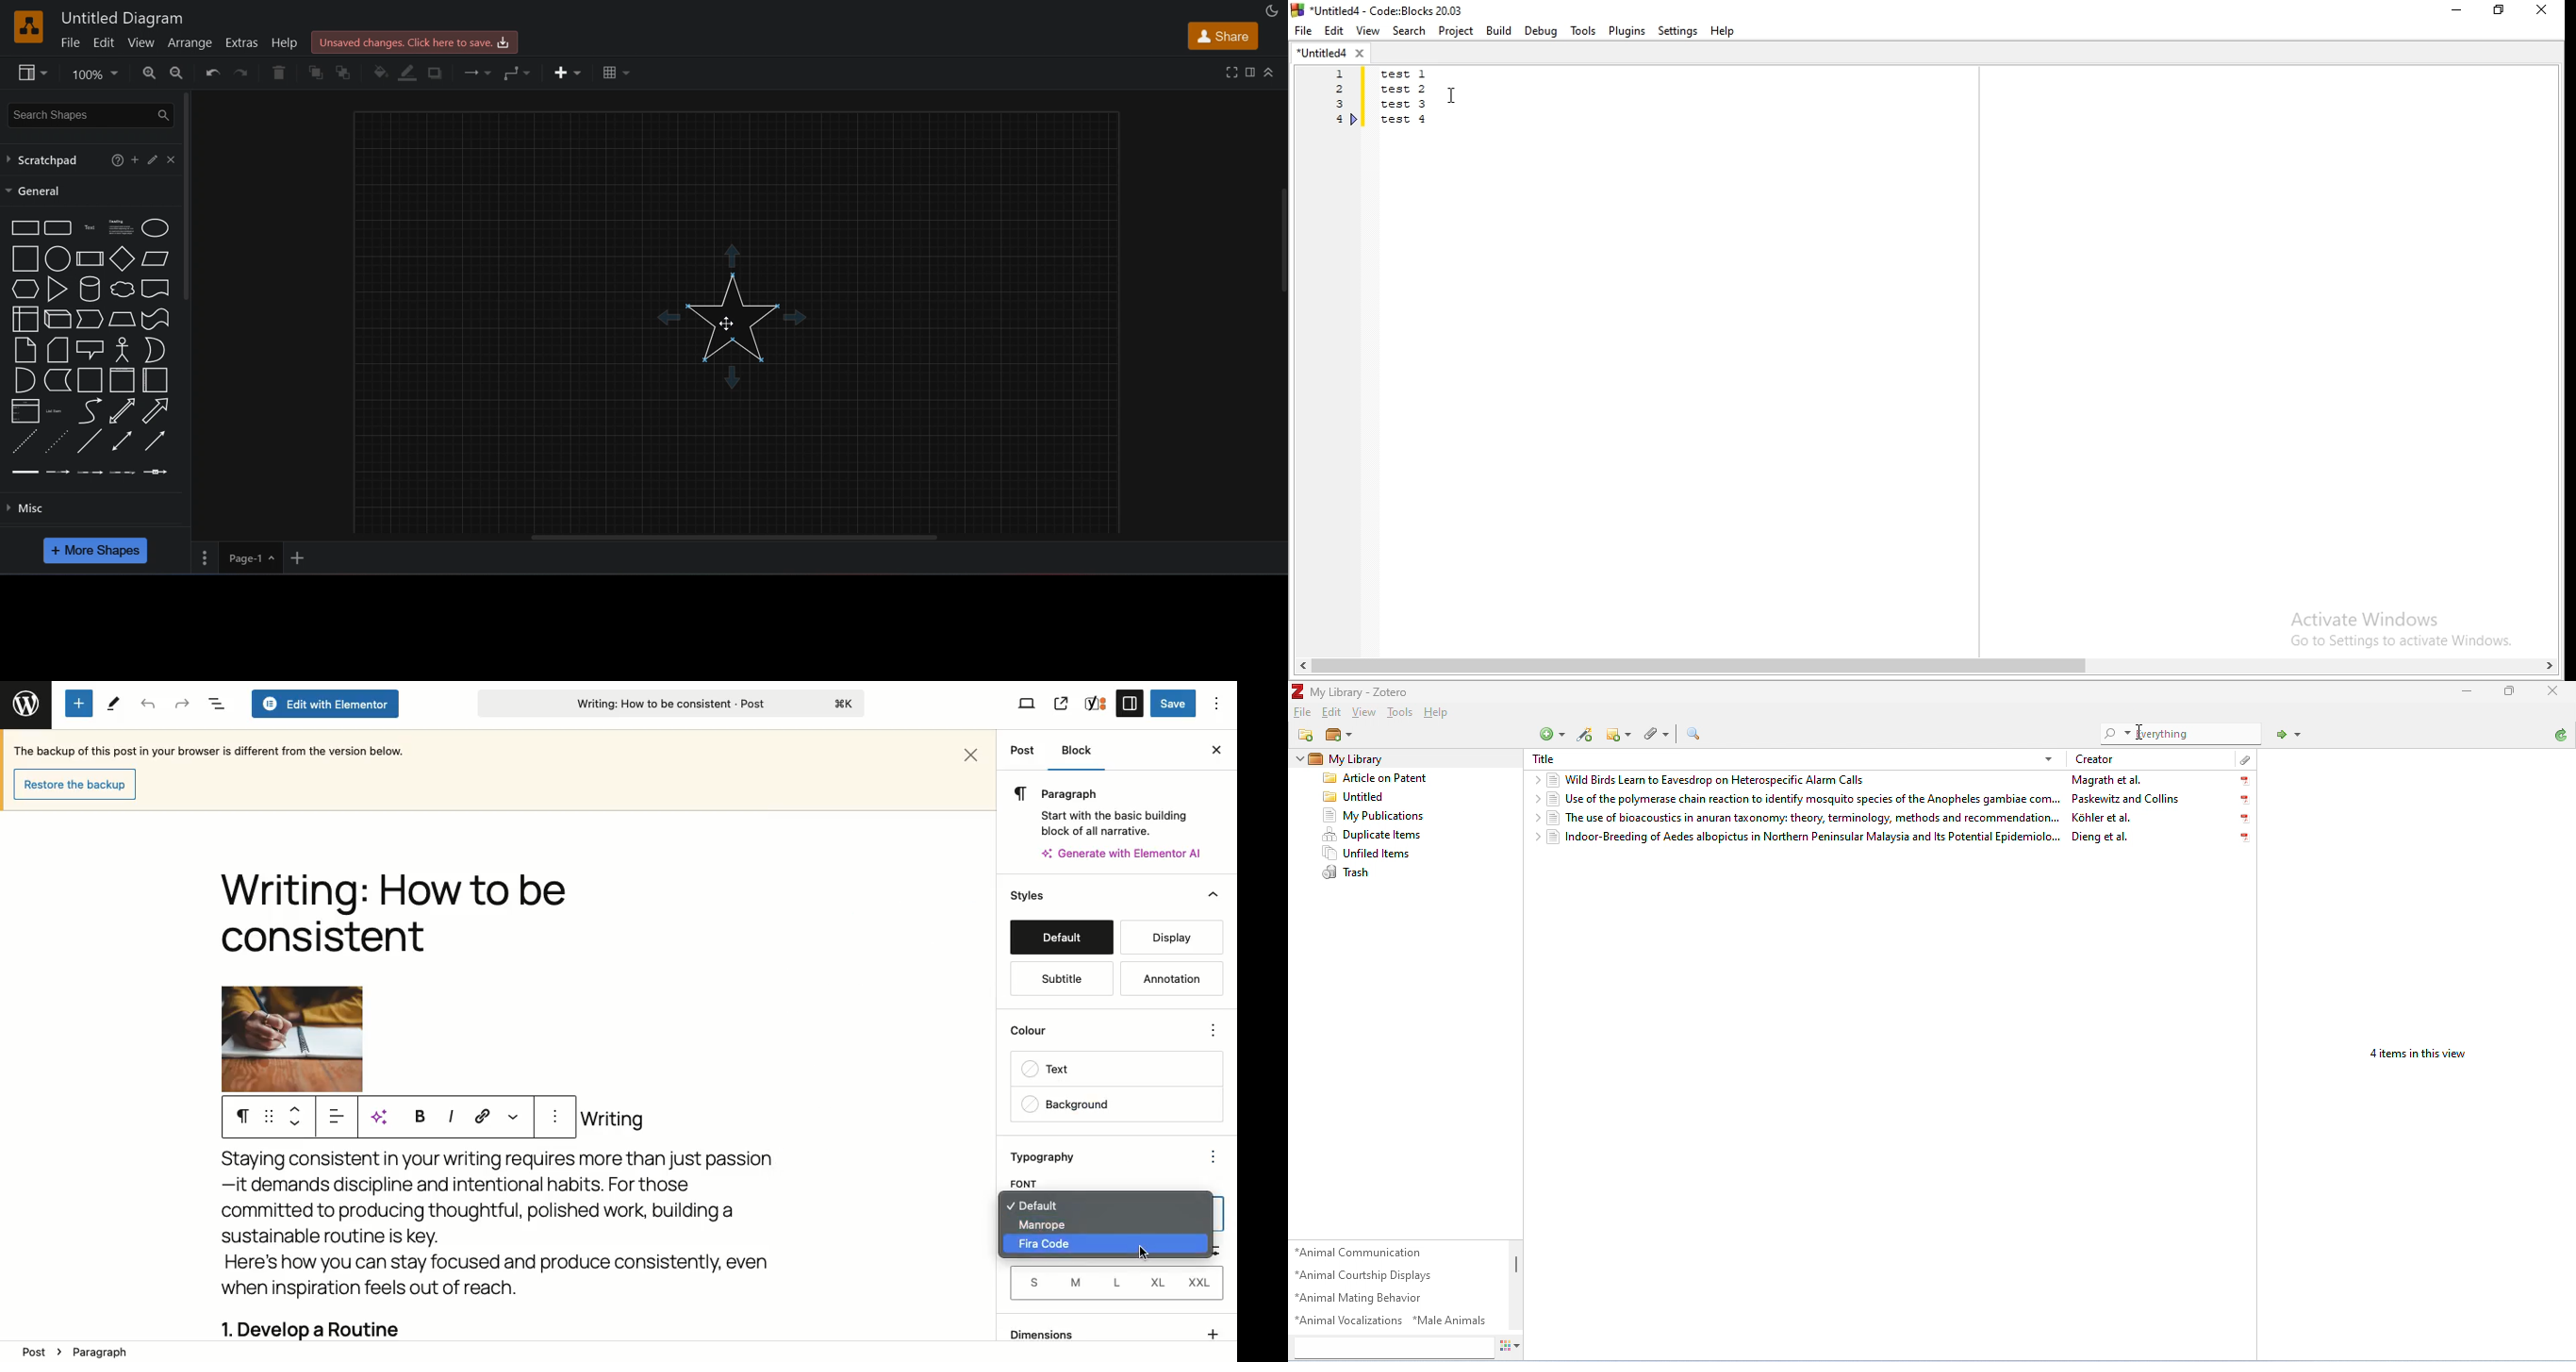  What do you see at coordinates (1129, 702) in the screenshot?
I see `Settings` at bounding box center [1129, 702].